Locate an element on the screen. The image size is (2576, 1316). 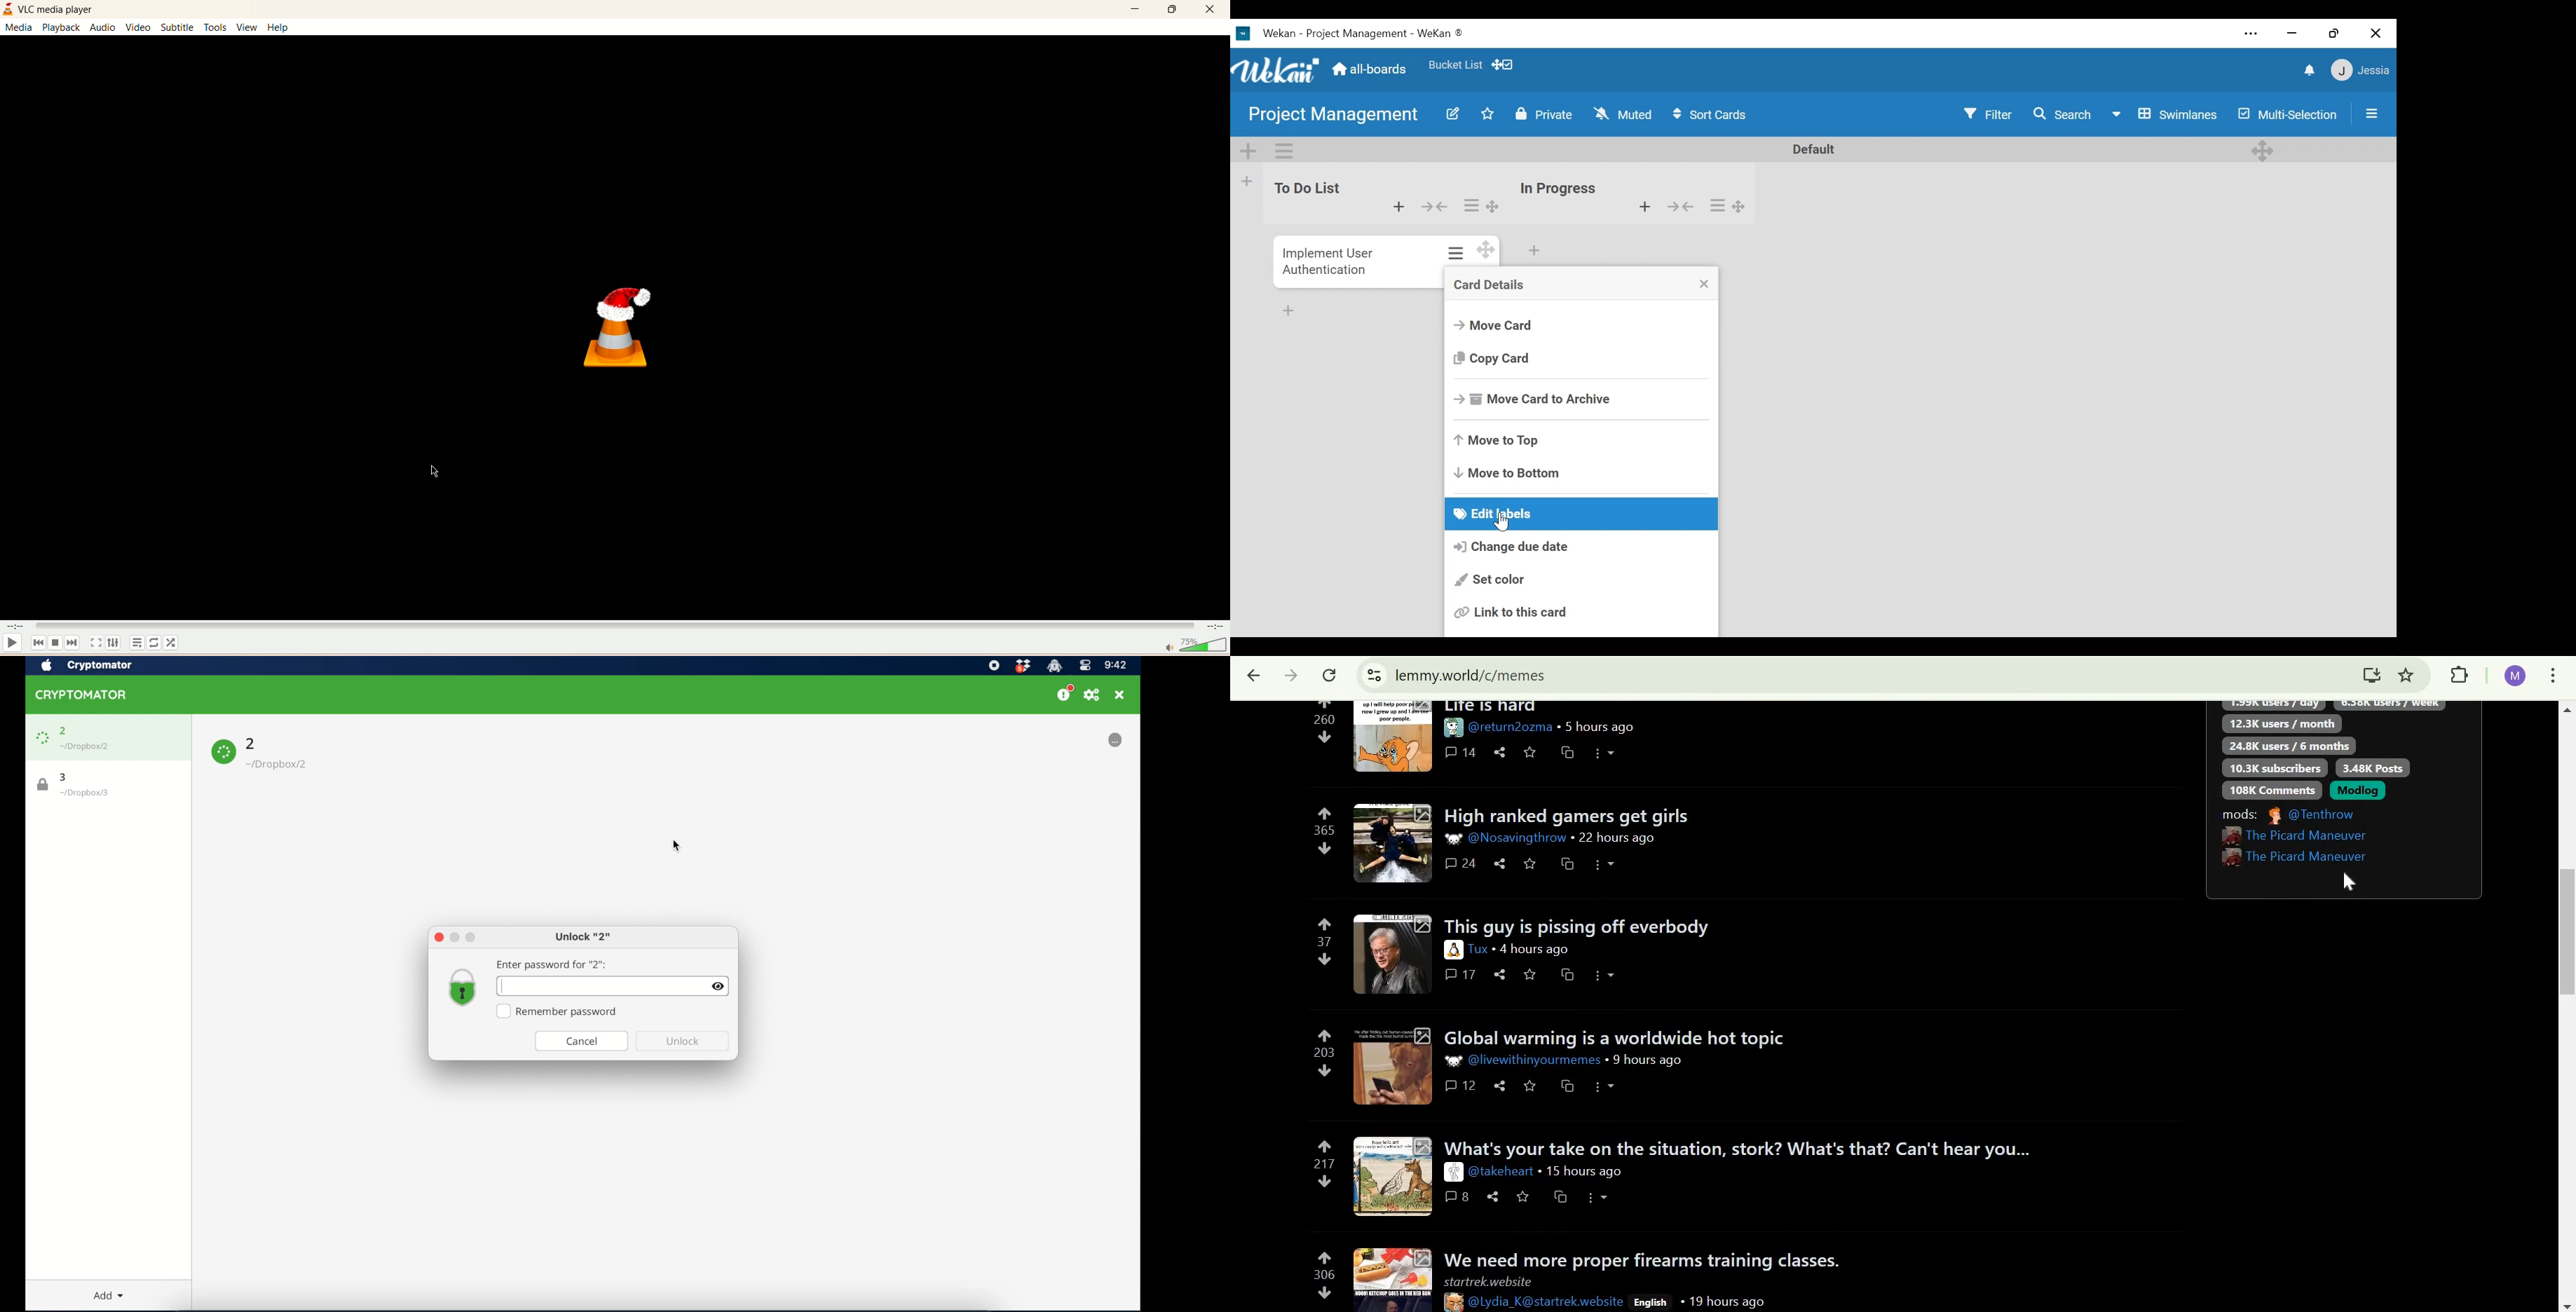
more is located at coordinates (1604, 976).